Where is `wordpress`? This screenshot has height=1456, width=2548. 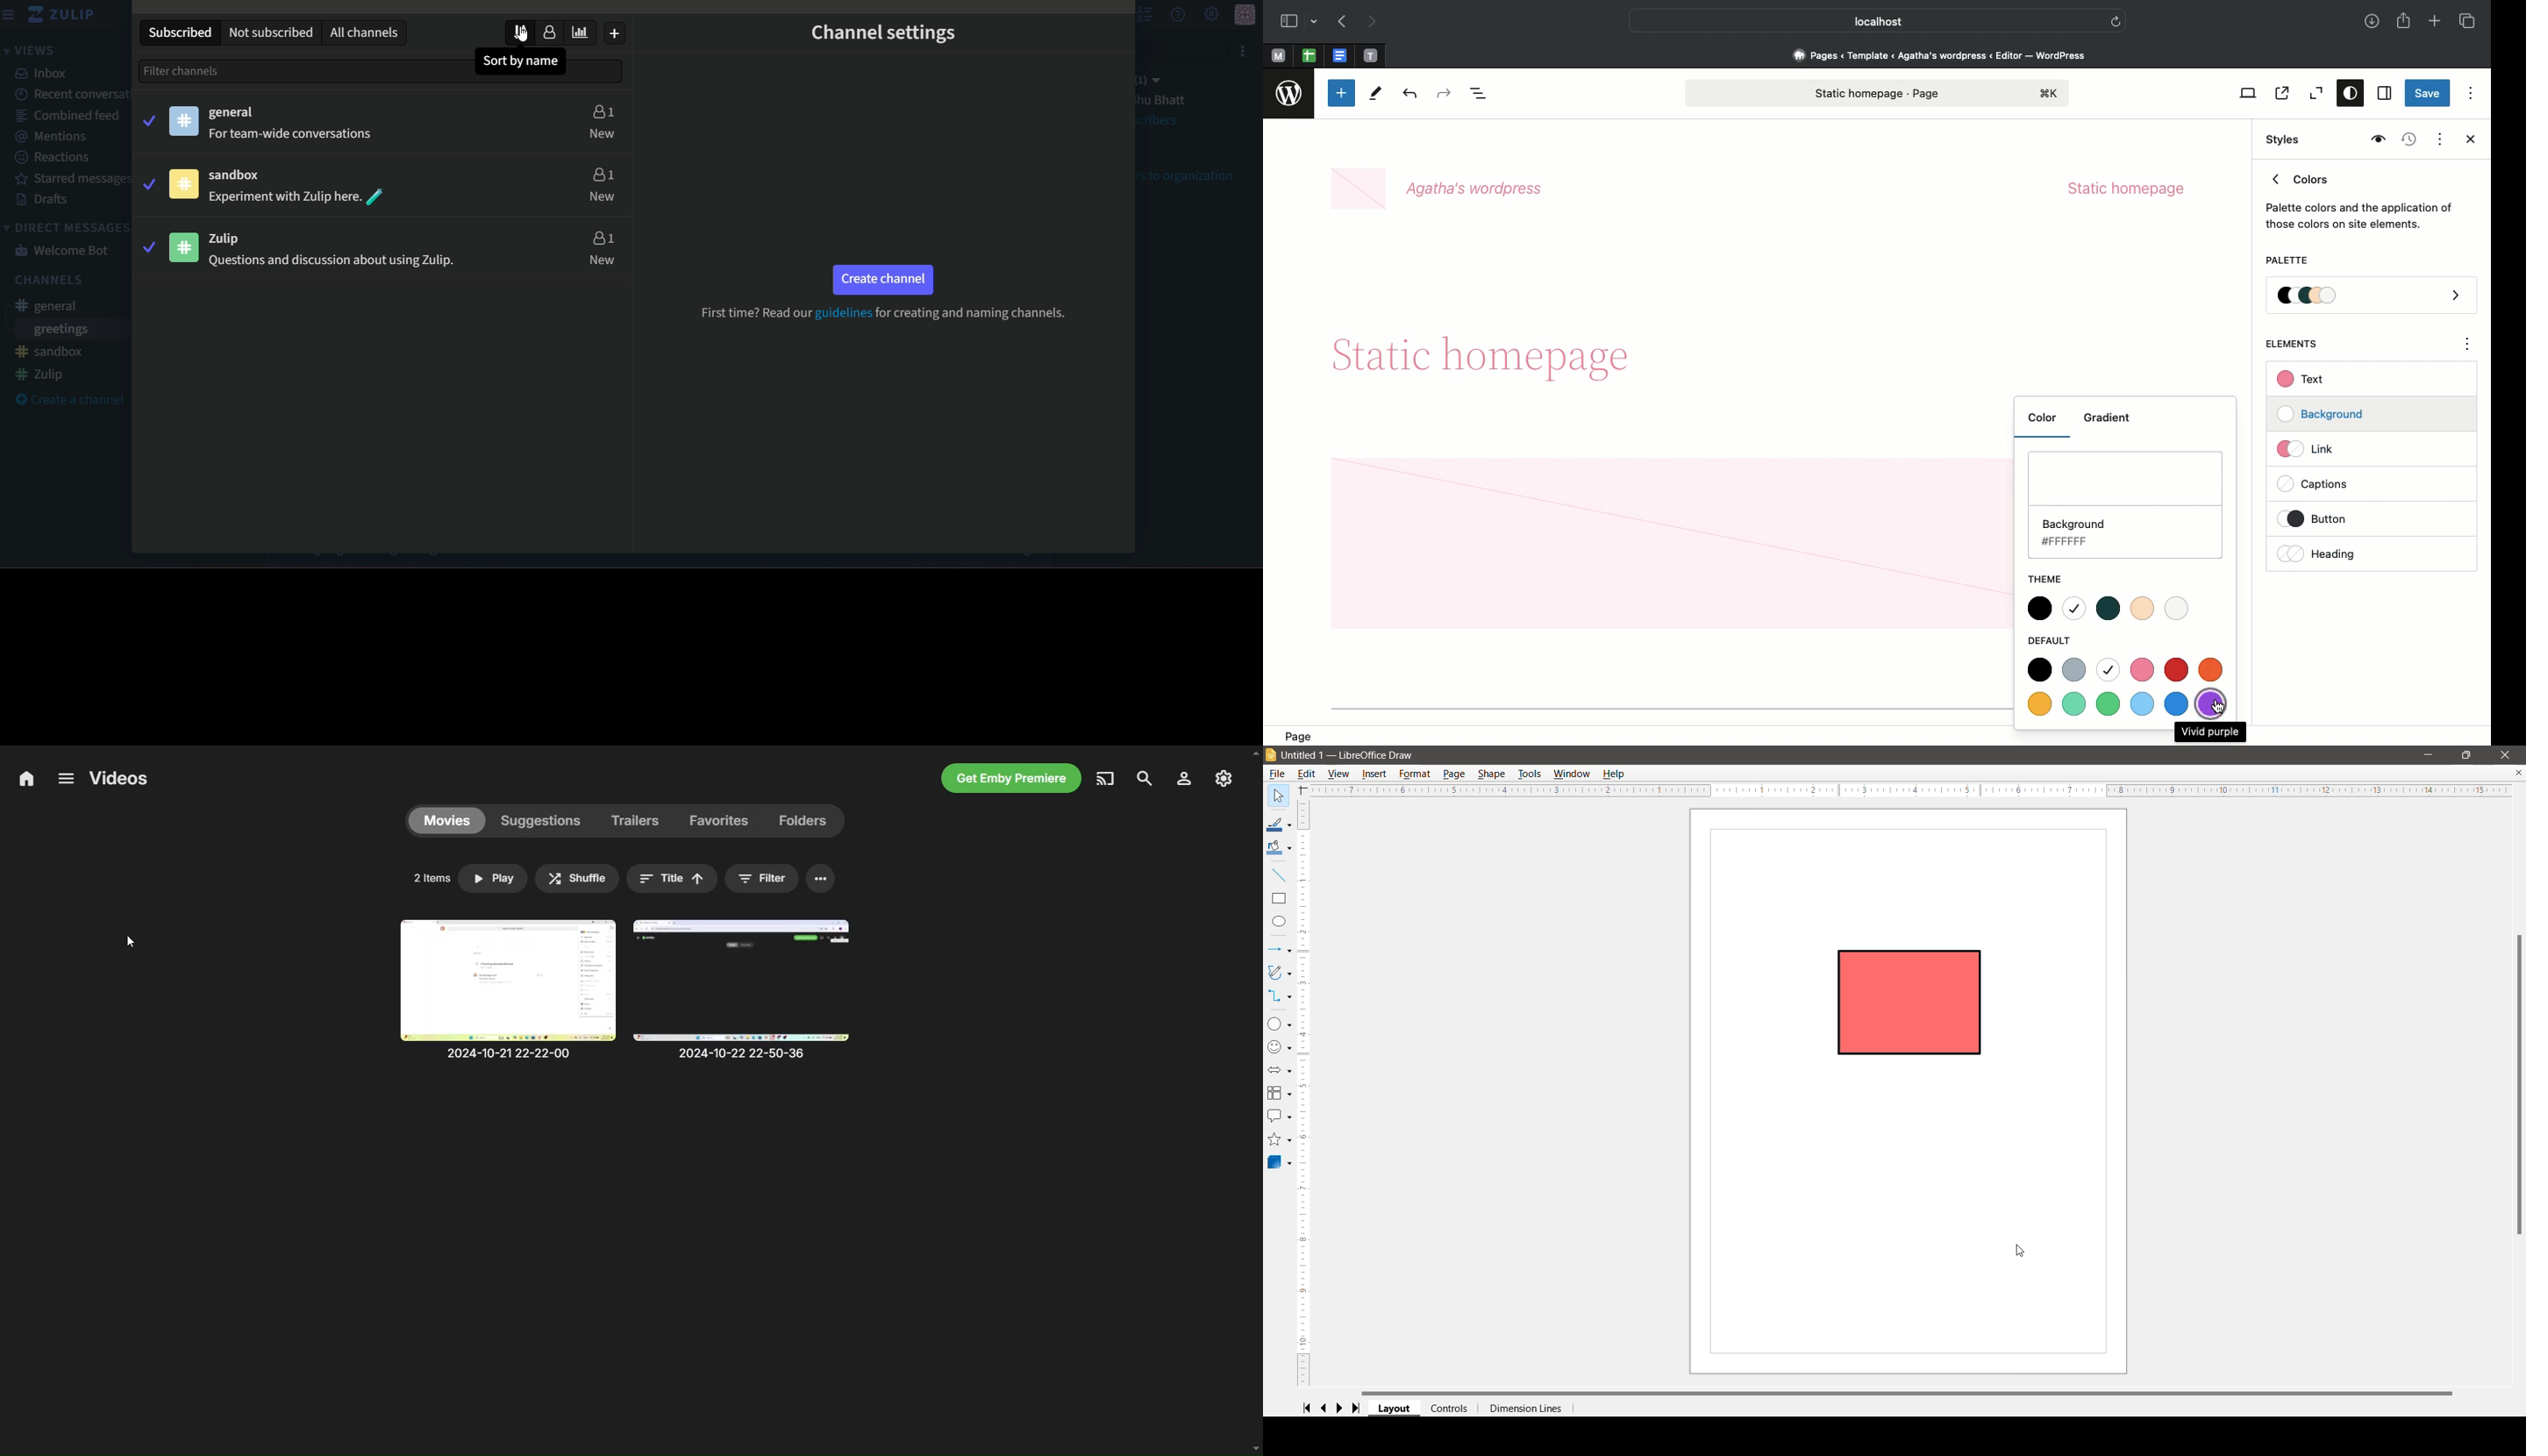 wordpress is located at coordinates (1289, 94).